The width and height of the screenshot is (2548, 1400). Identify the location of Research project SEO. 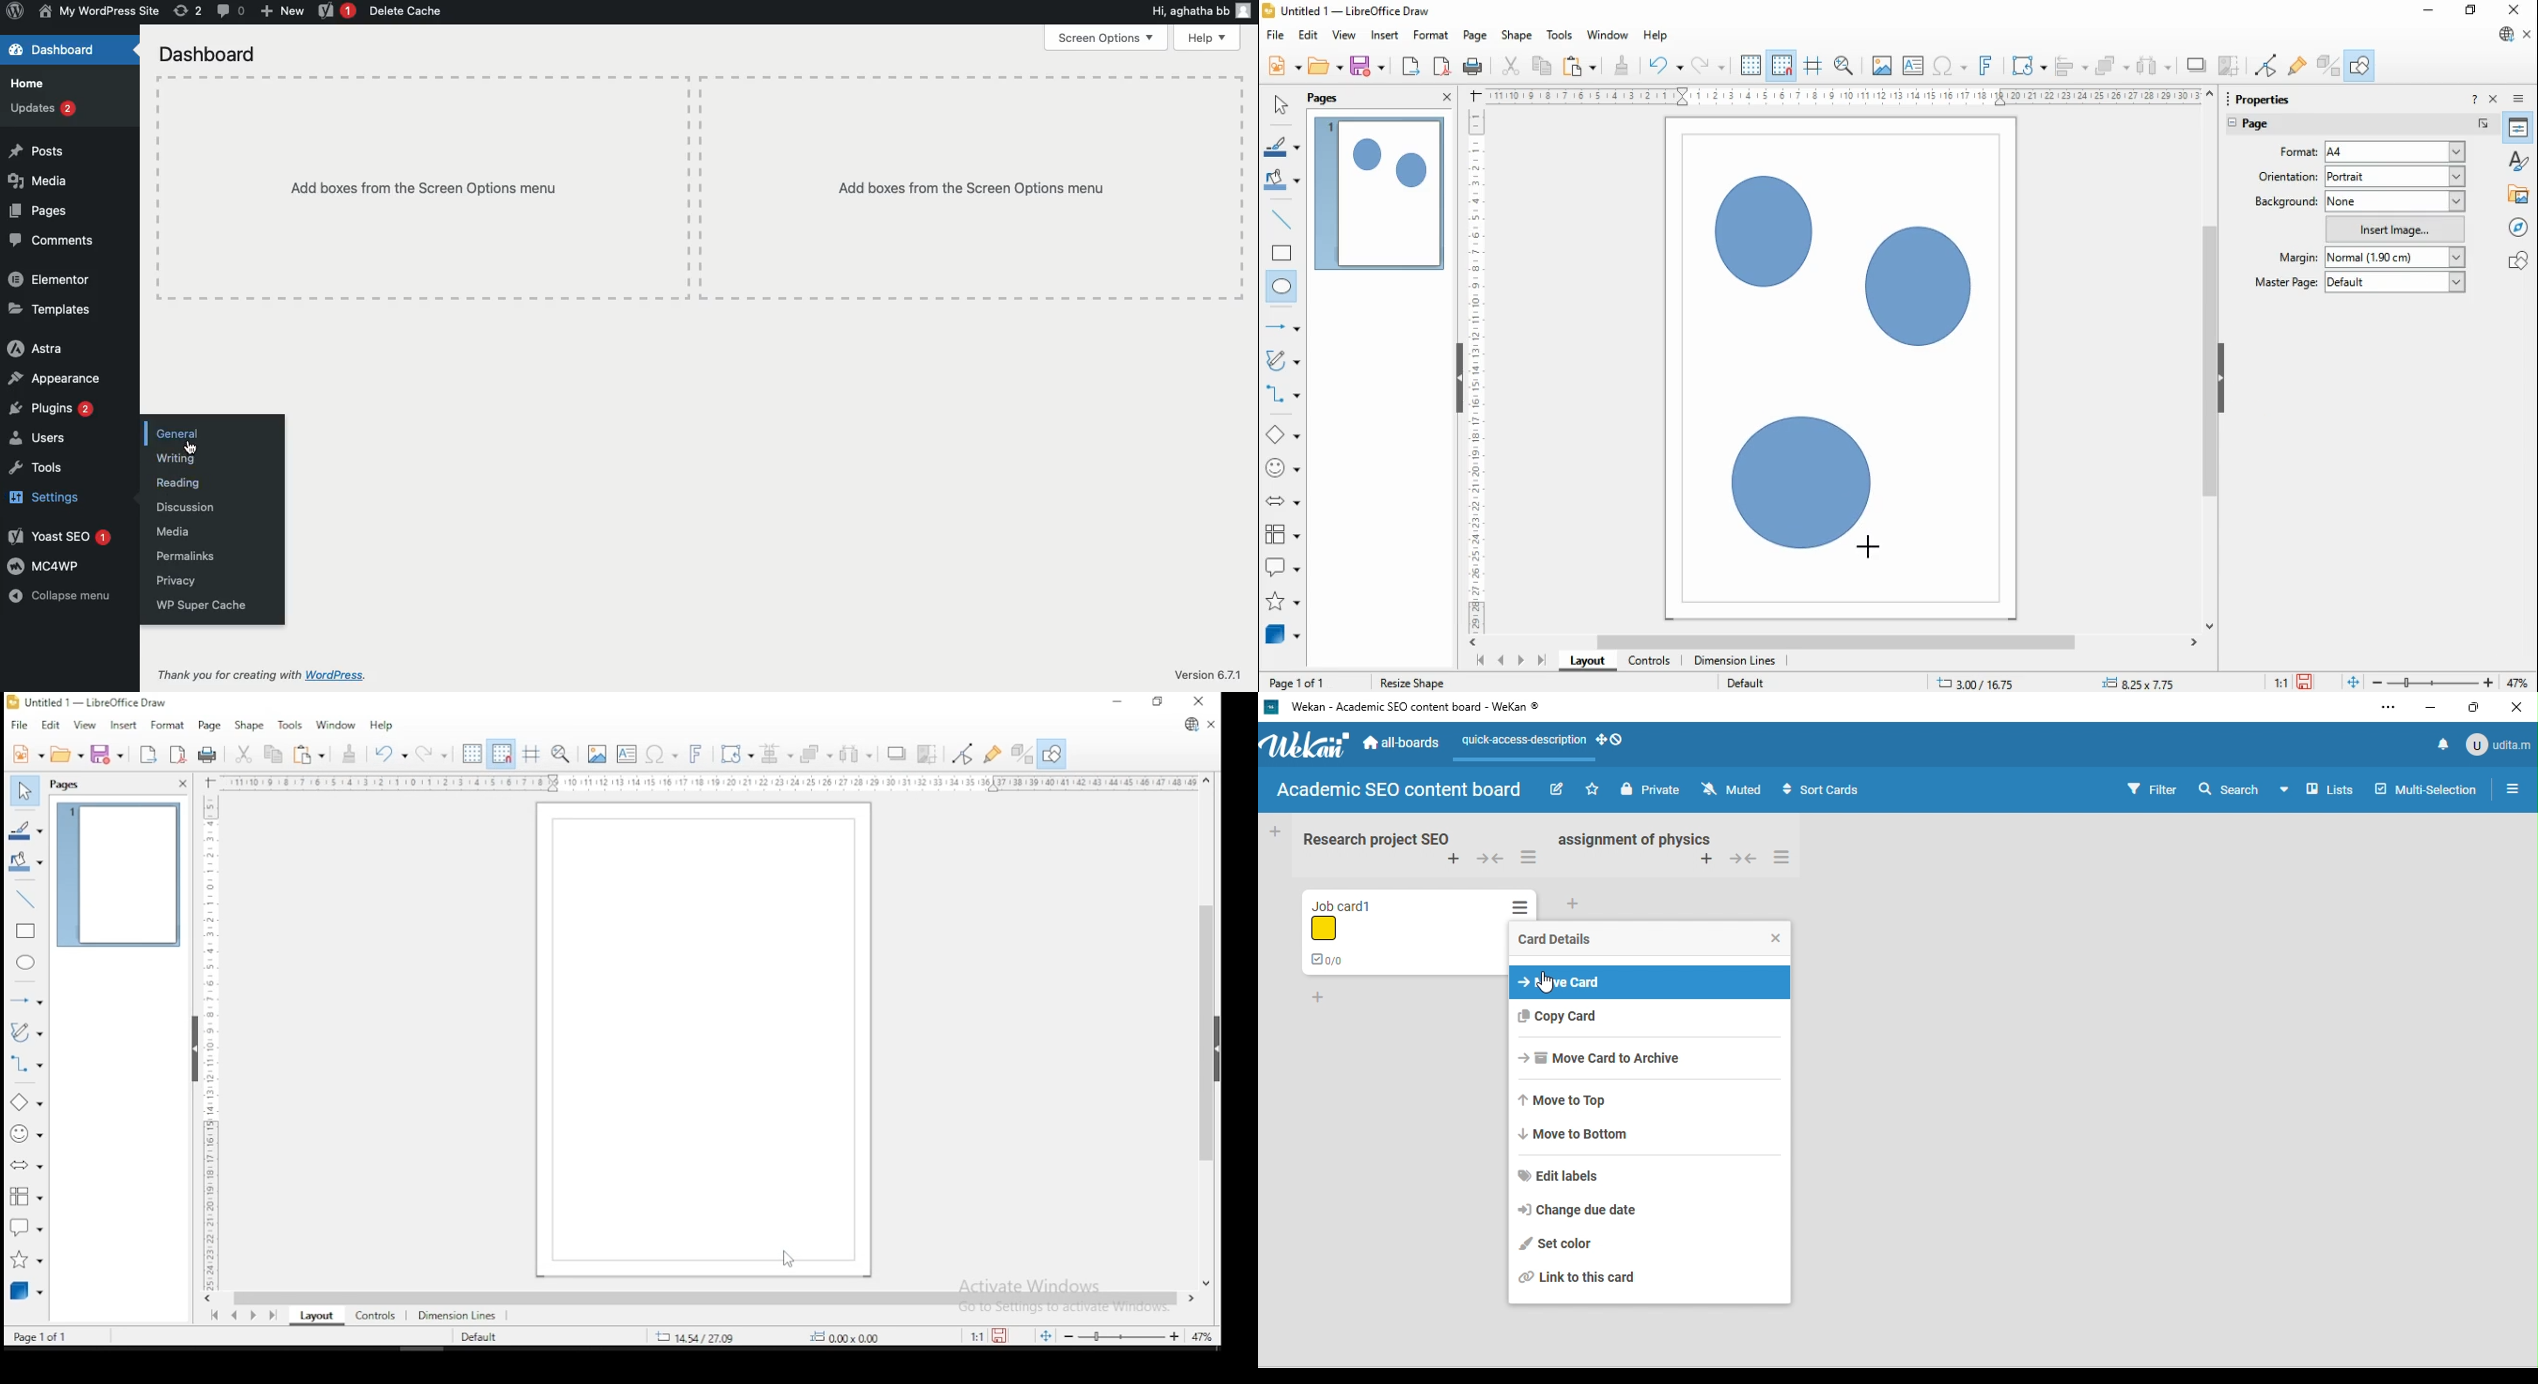
(1373, 839).